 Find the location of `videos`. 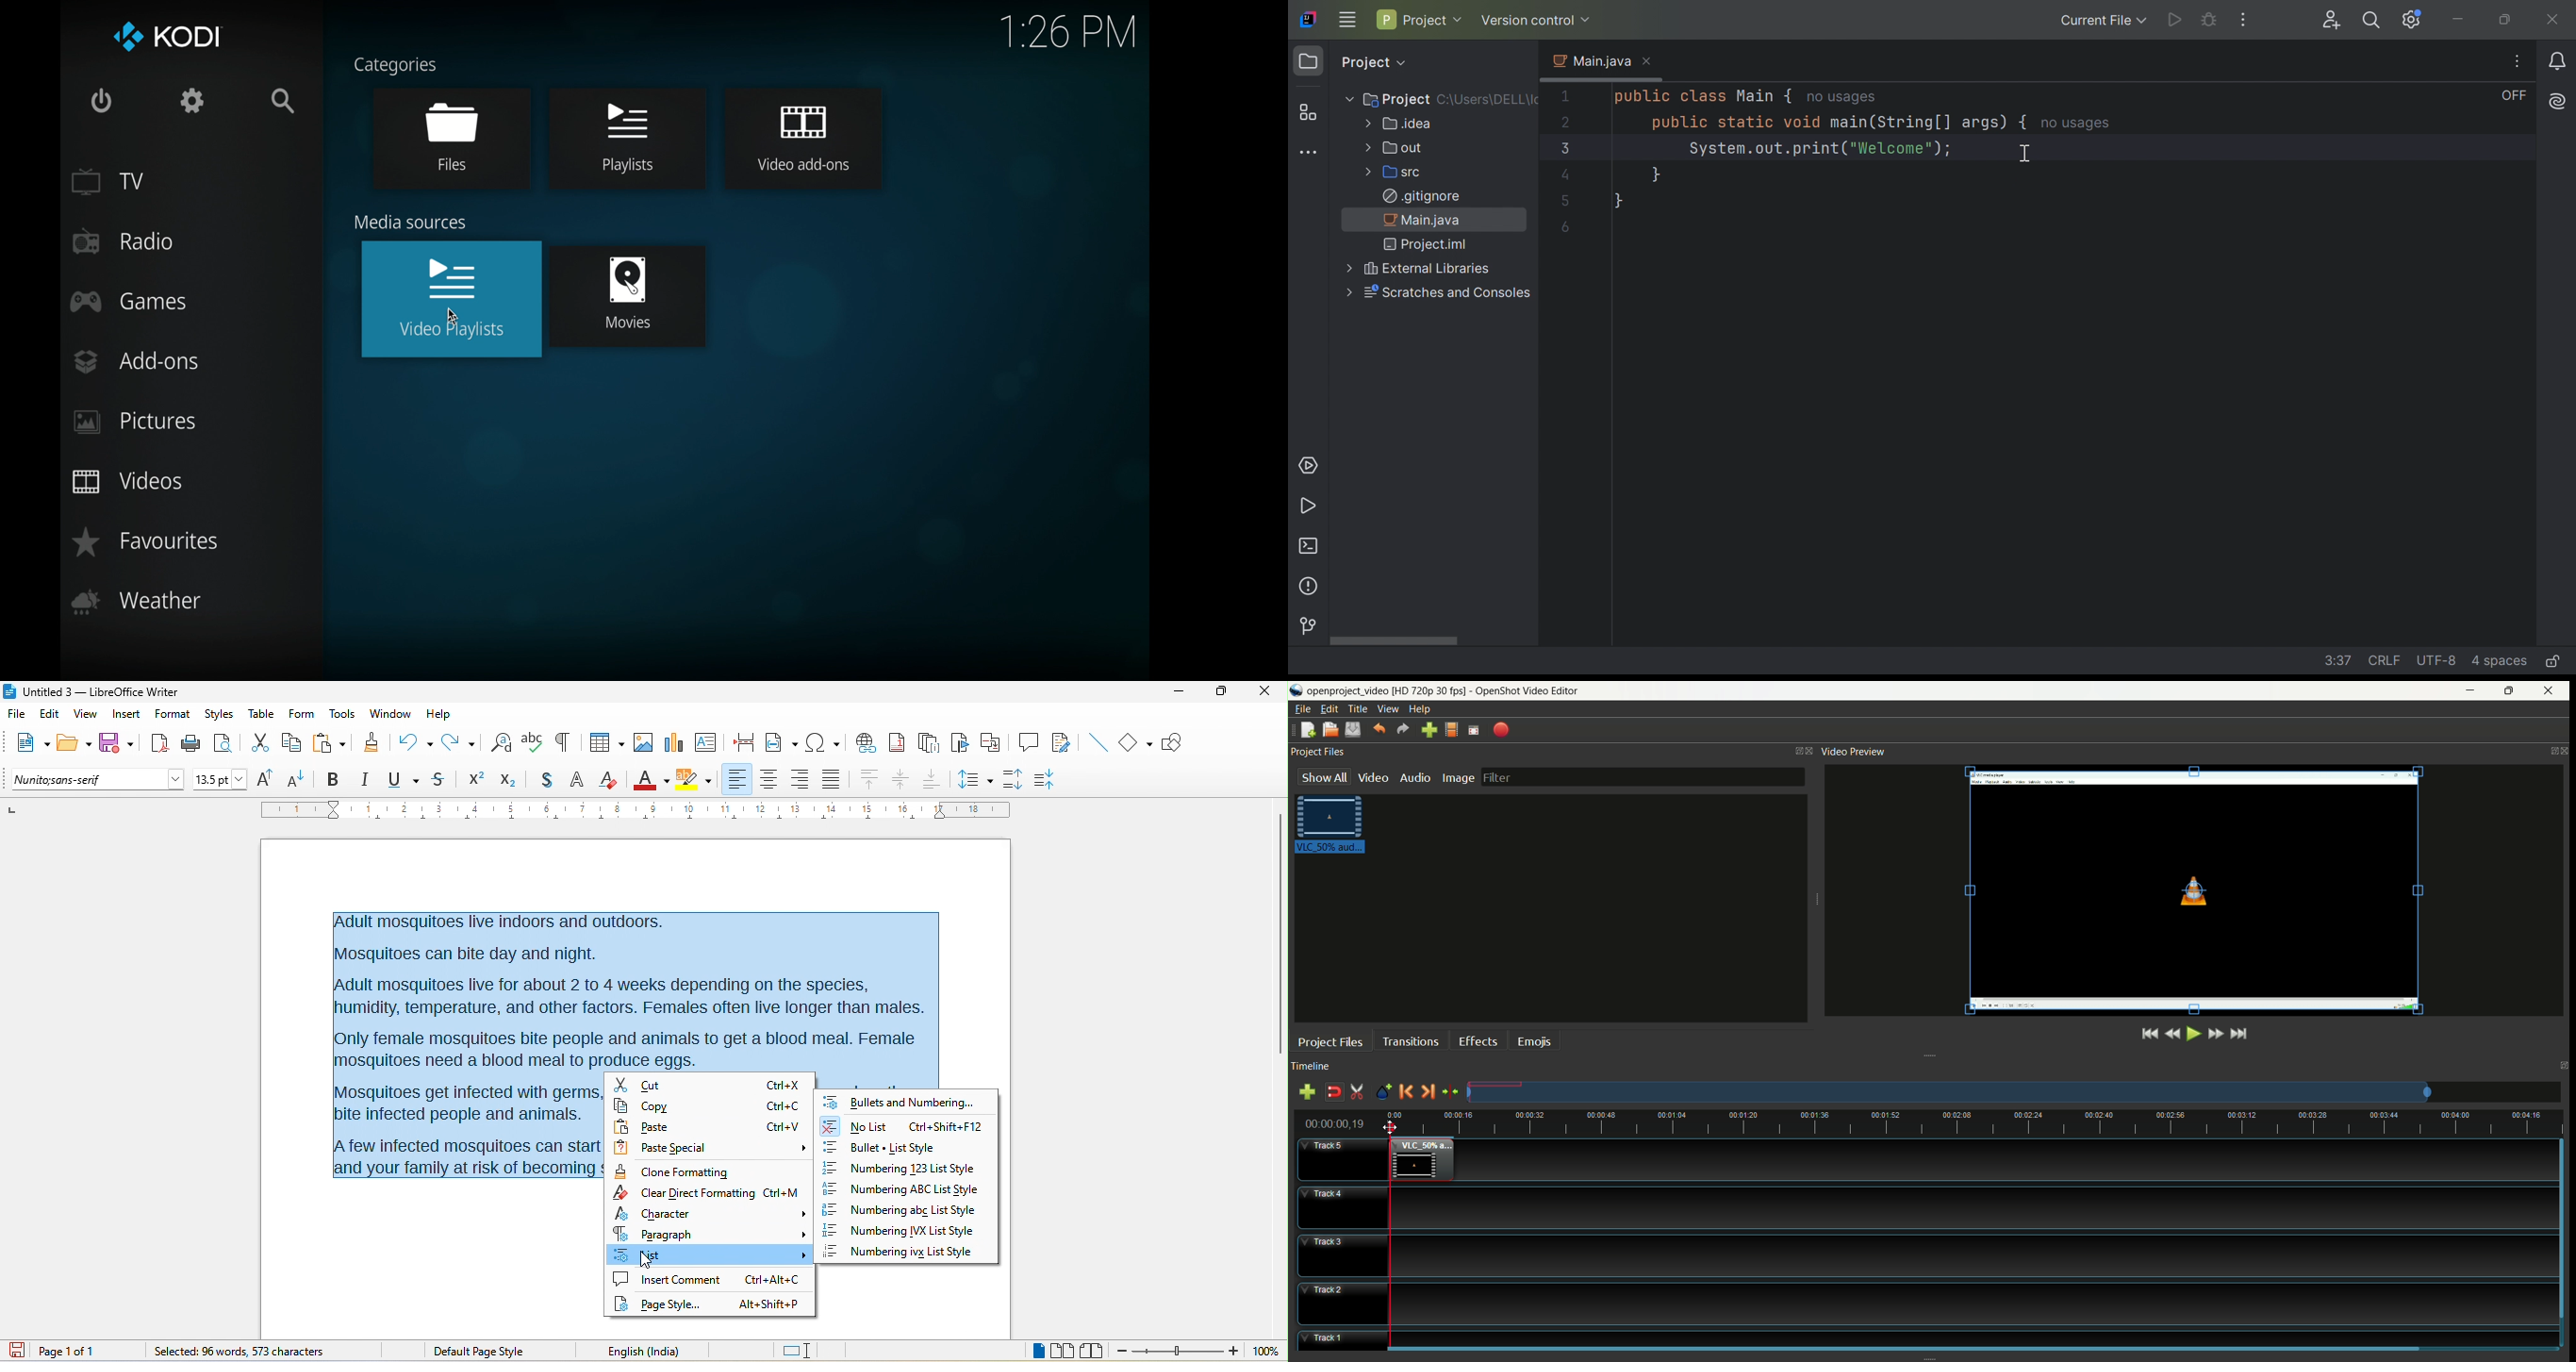

videos is located at coordinates (193, 481).